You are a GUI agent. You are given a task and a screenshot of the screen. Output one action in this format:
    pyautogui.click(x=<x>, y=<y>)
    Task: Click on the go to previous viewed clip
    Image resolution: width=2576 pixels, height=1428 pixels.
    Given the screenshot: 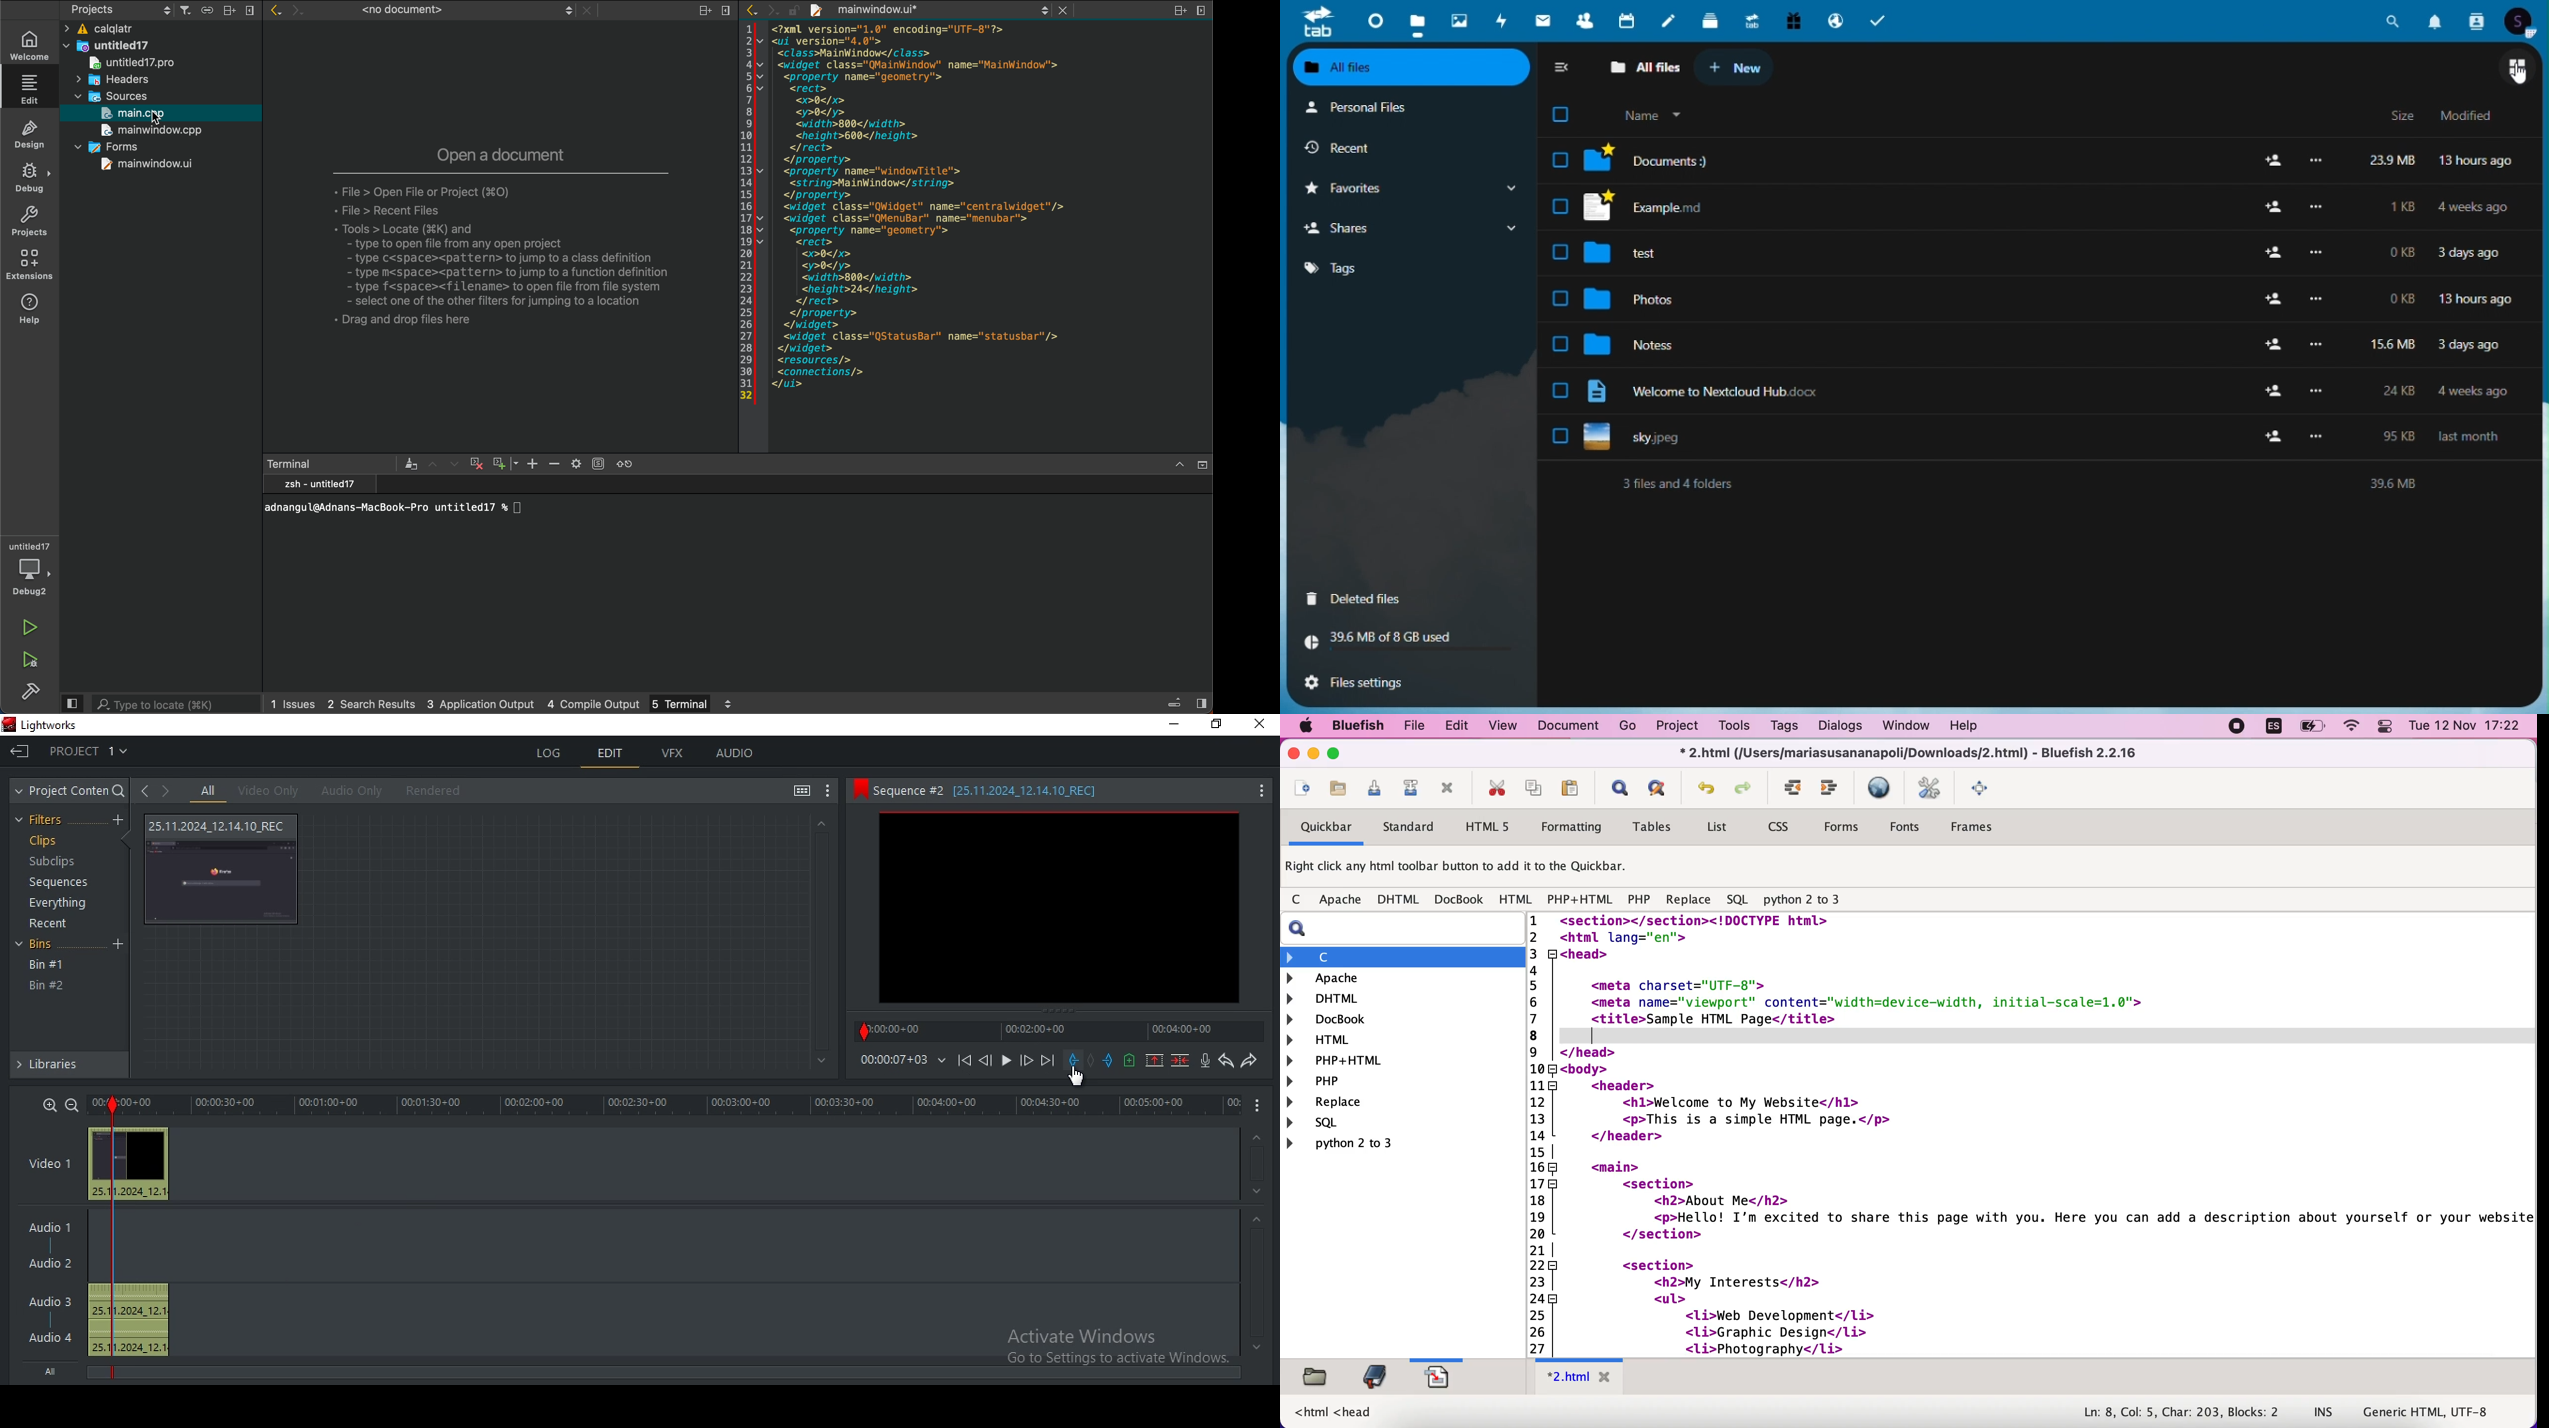 What is the action you would take?
    pyautogui.click(x=144, y=790)
    